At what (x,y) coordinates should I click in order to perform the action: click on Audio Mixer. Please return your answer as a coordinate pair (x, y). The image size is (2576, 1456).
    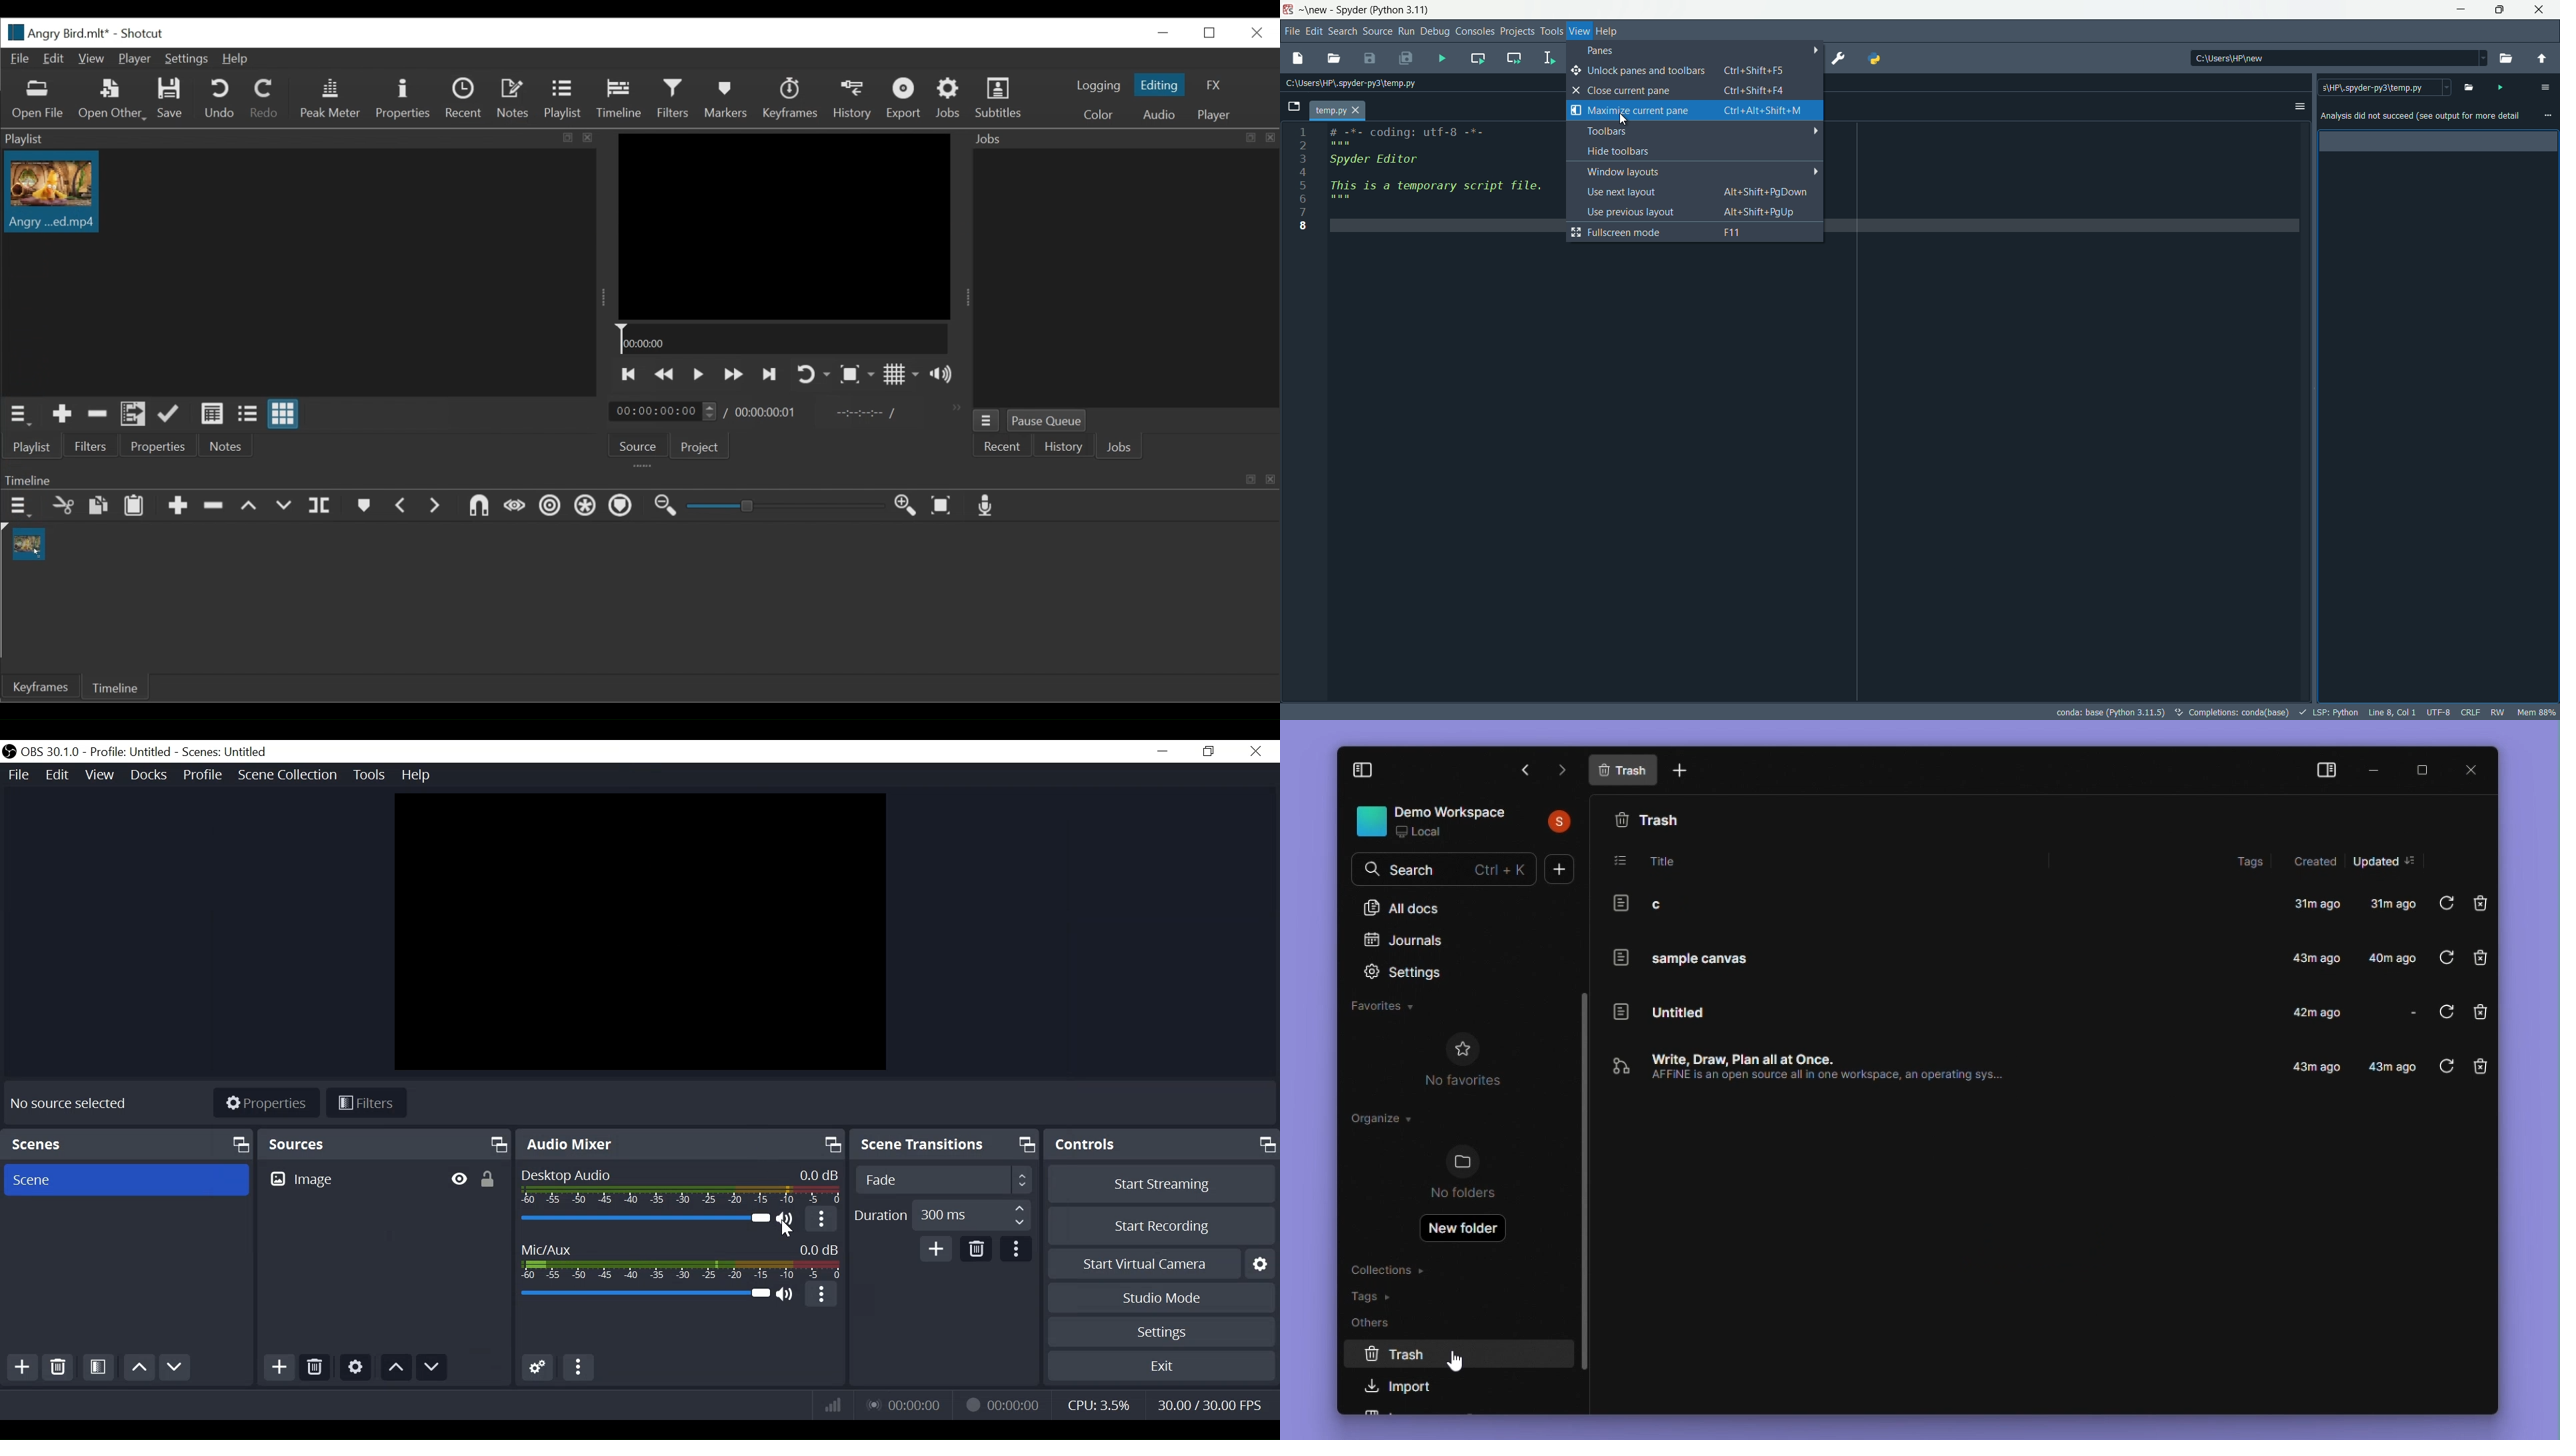
    Looking at the image, I should click on (682, 1144).